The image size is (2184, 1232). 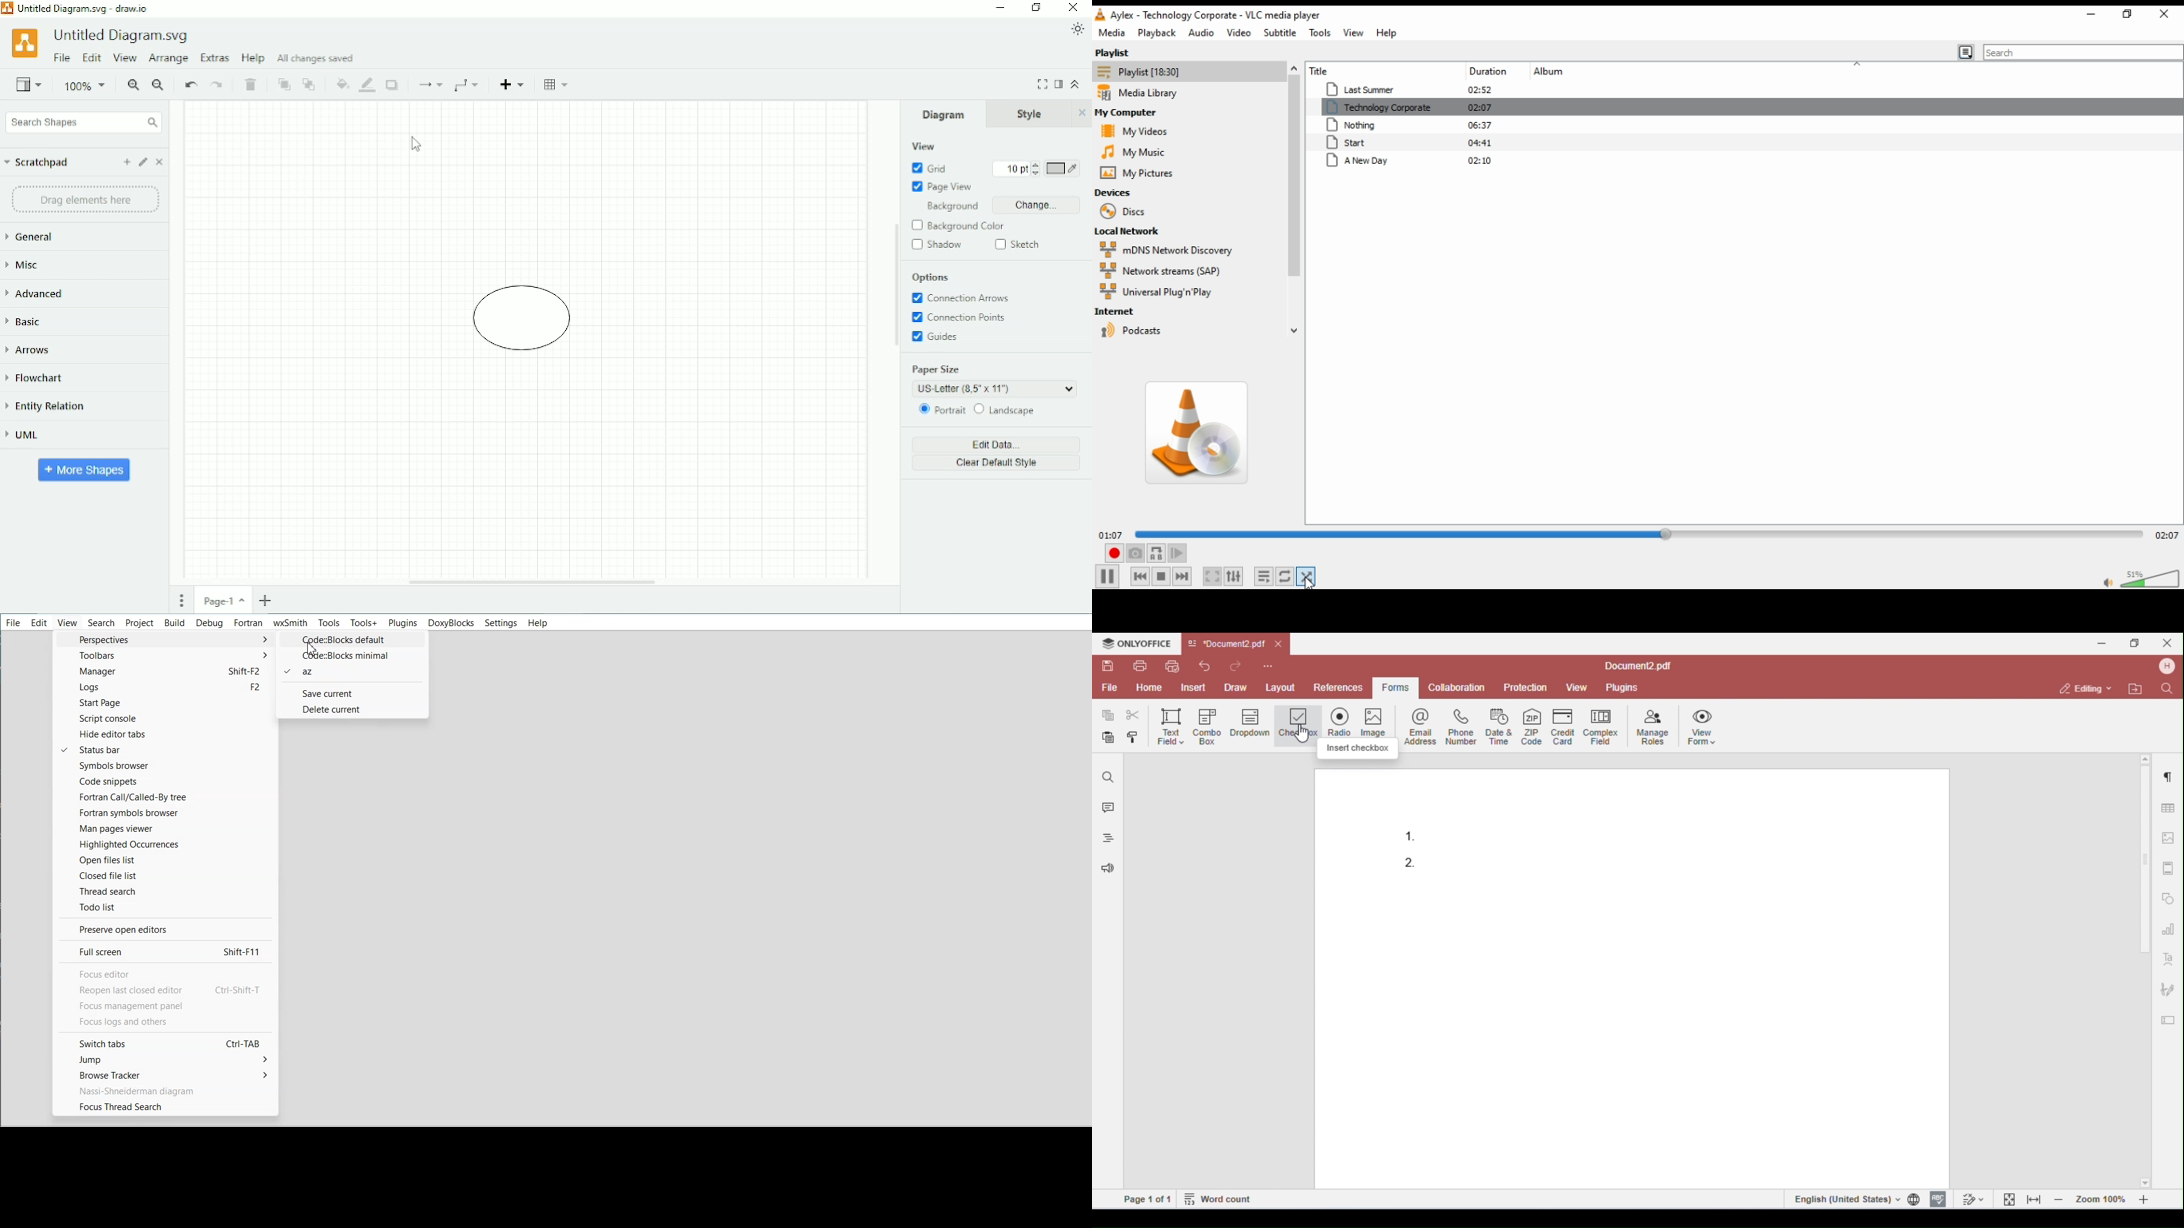 I want to click on Undo, so click(x=191, y=84).